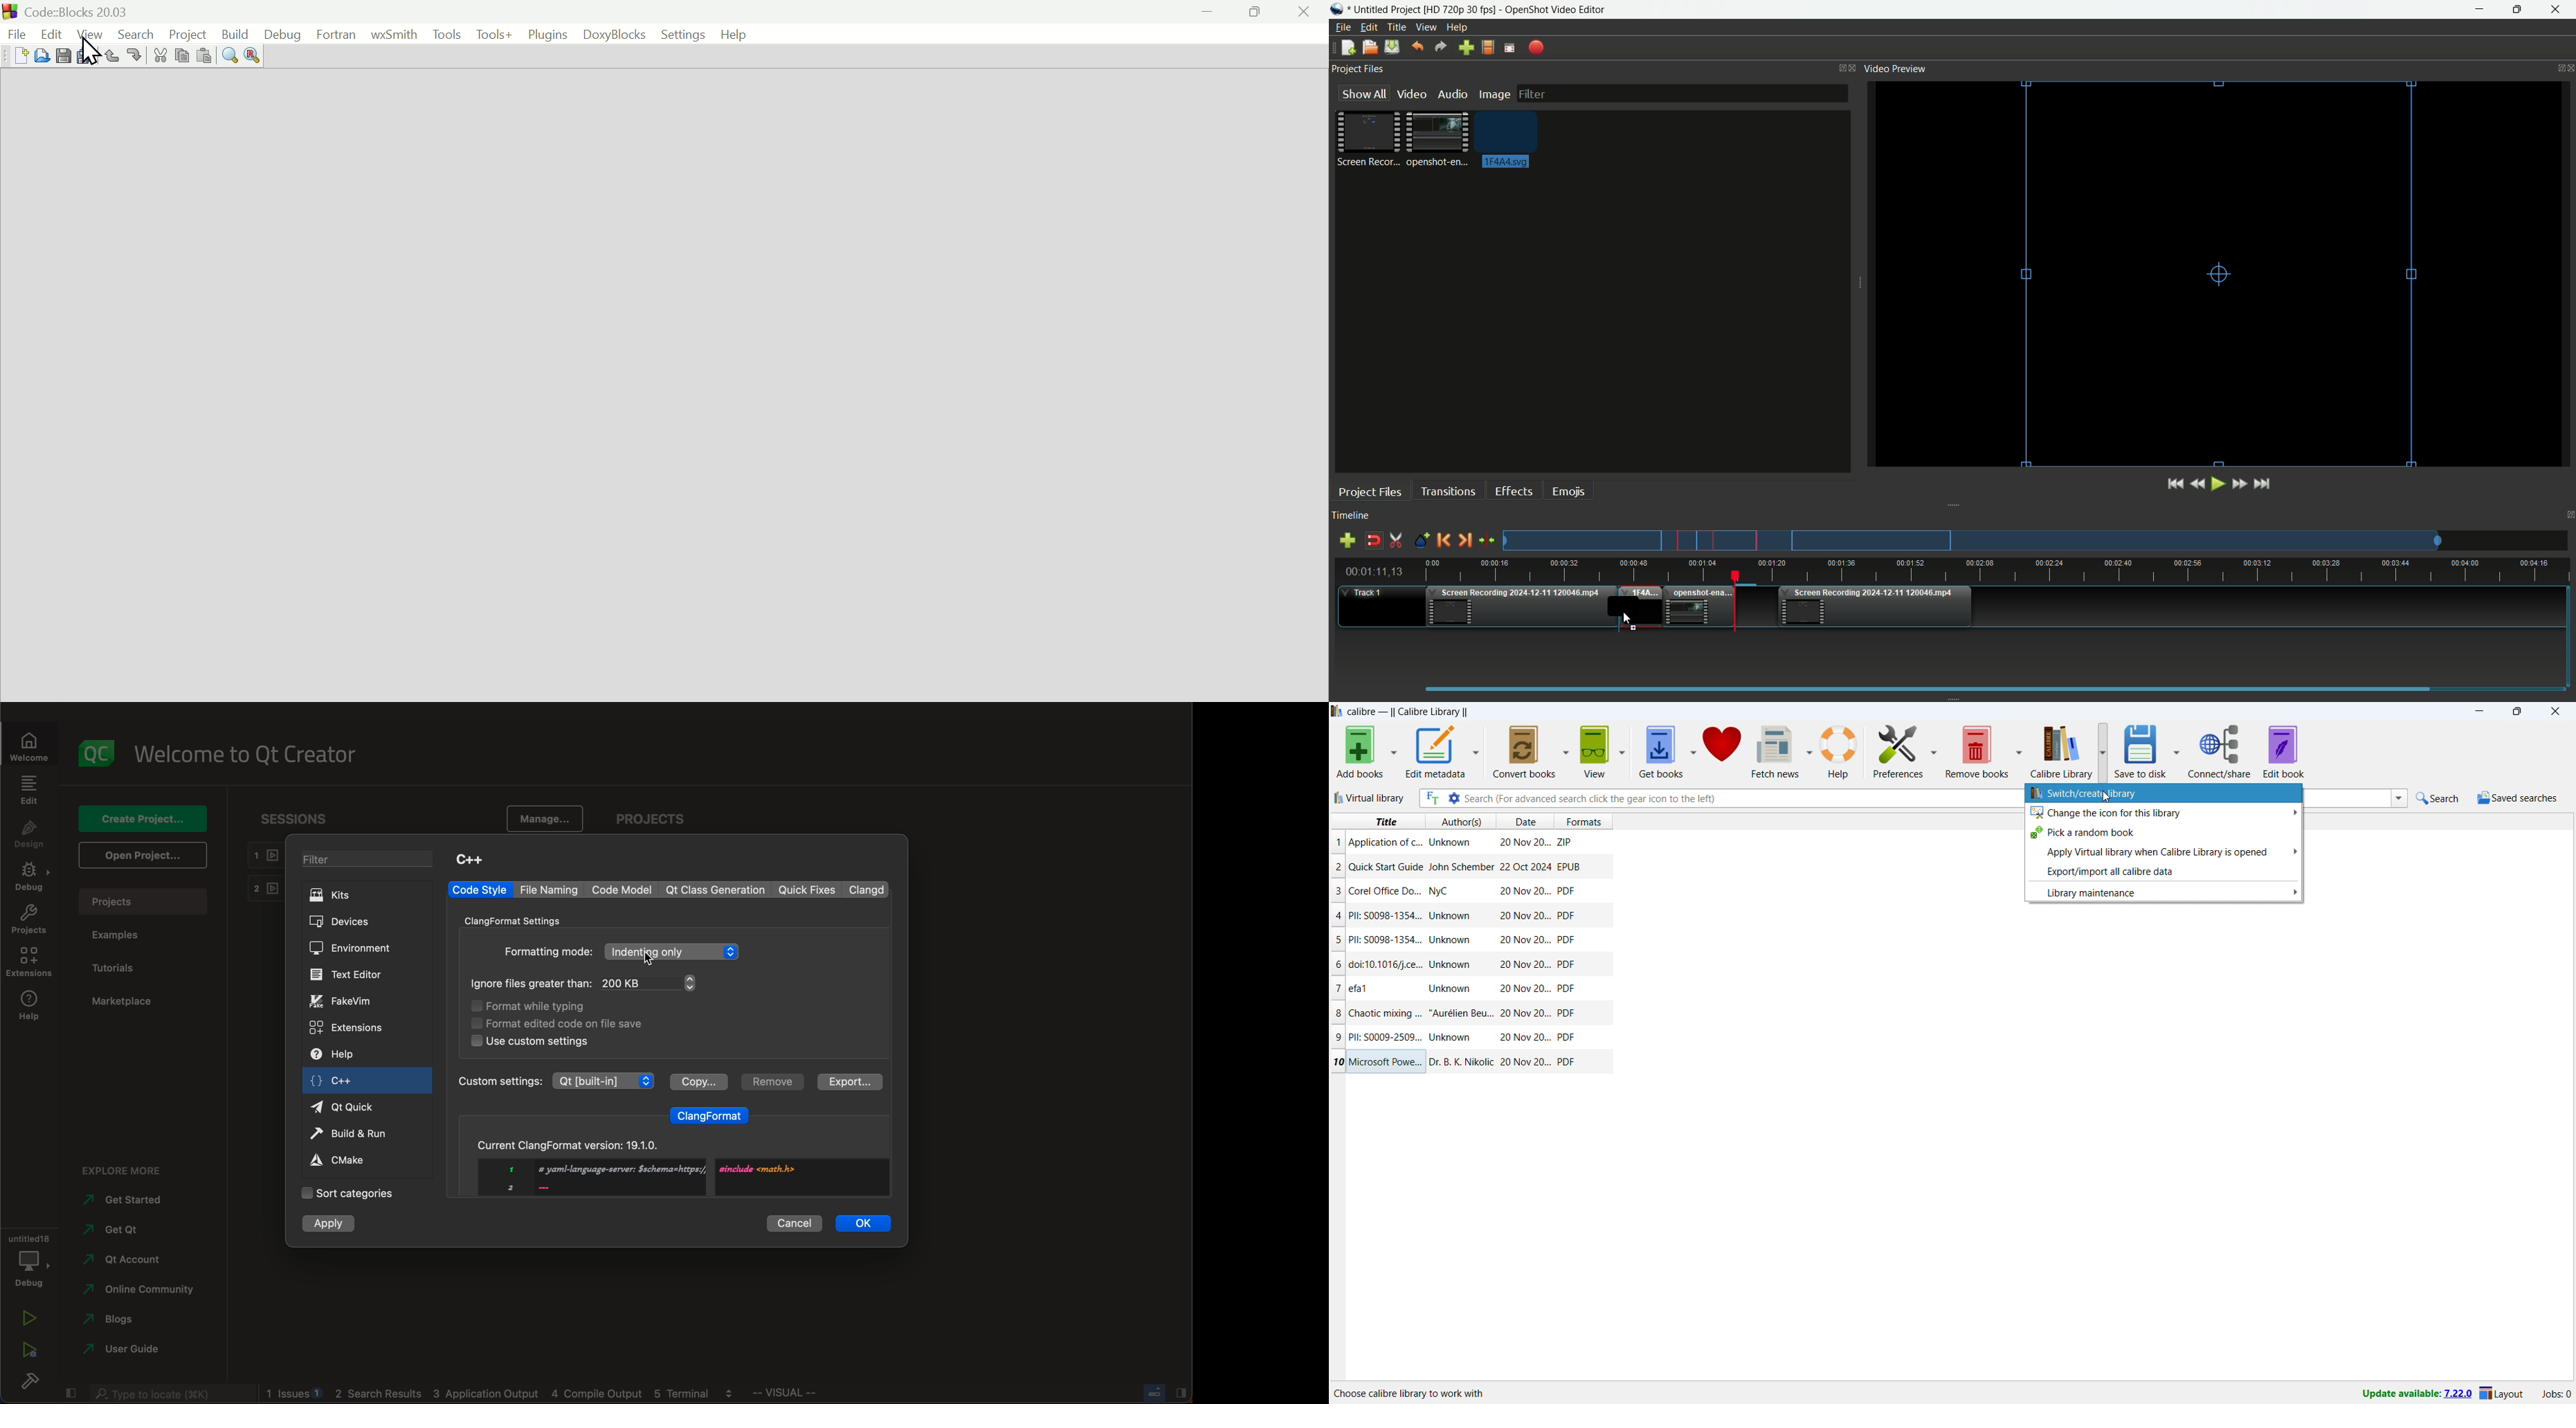  What do you see at coordinates (1460, 866) in the screenshot?
I see `Author` at bounding box center [1460, 866].